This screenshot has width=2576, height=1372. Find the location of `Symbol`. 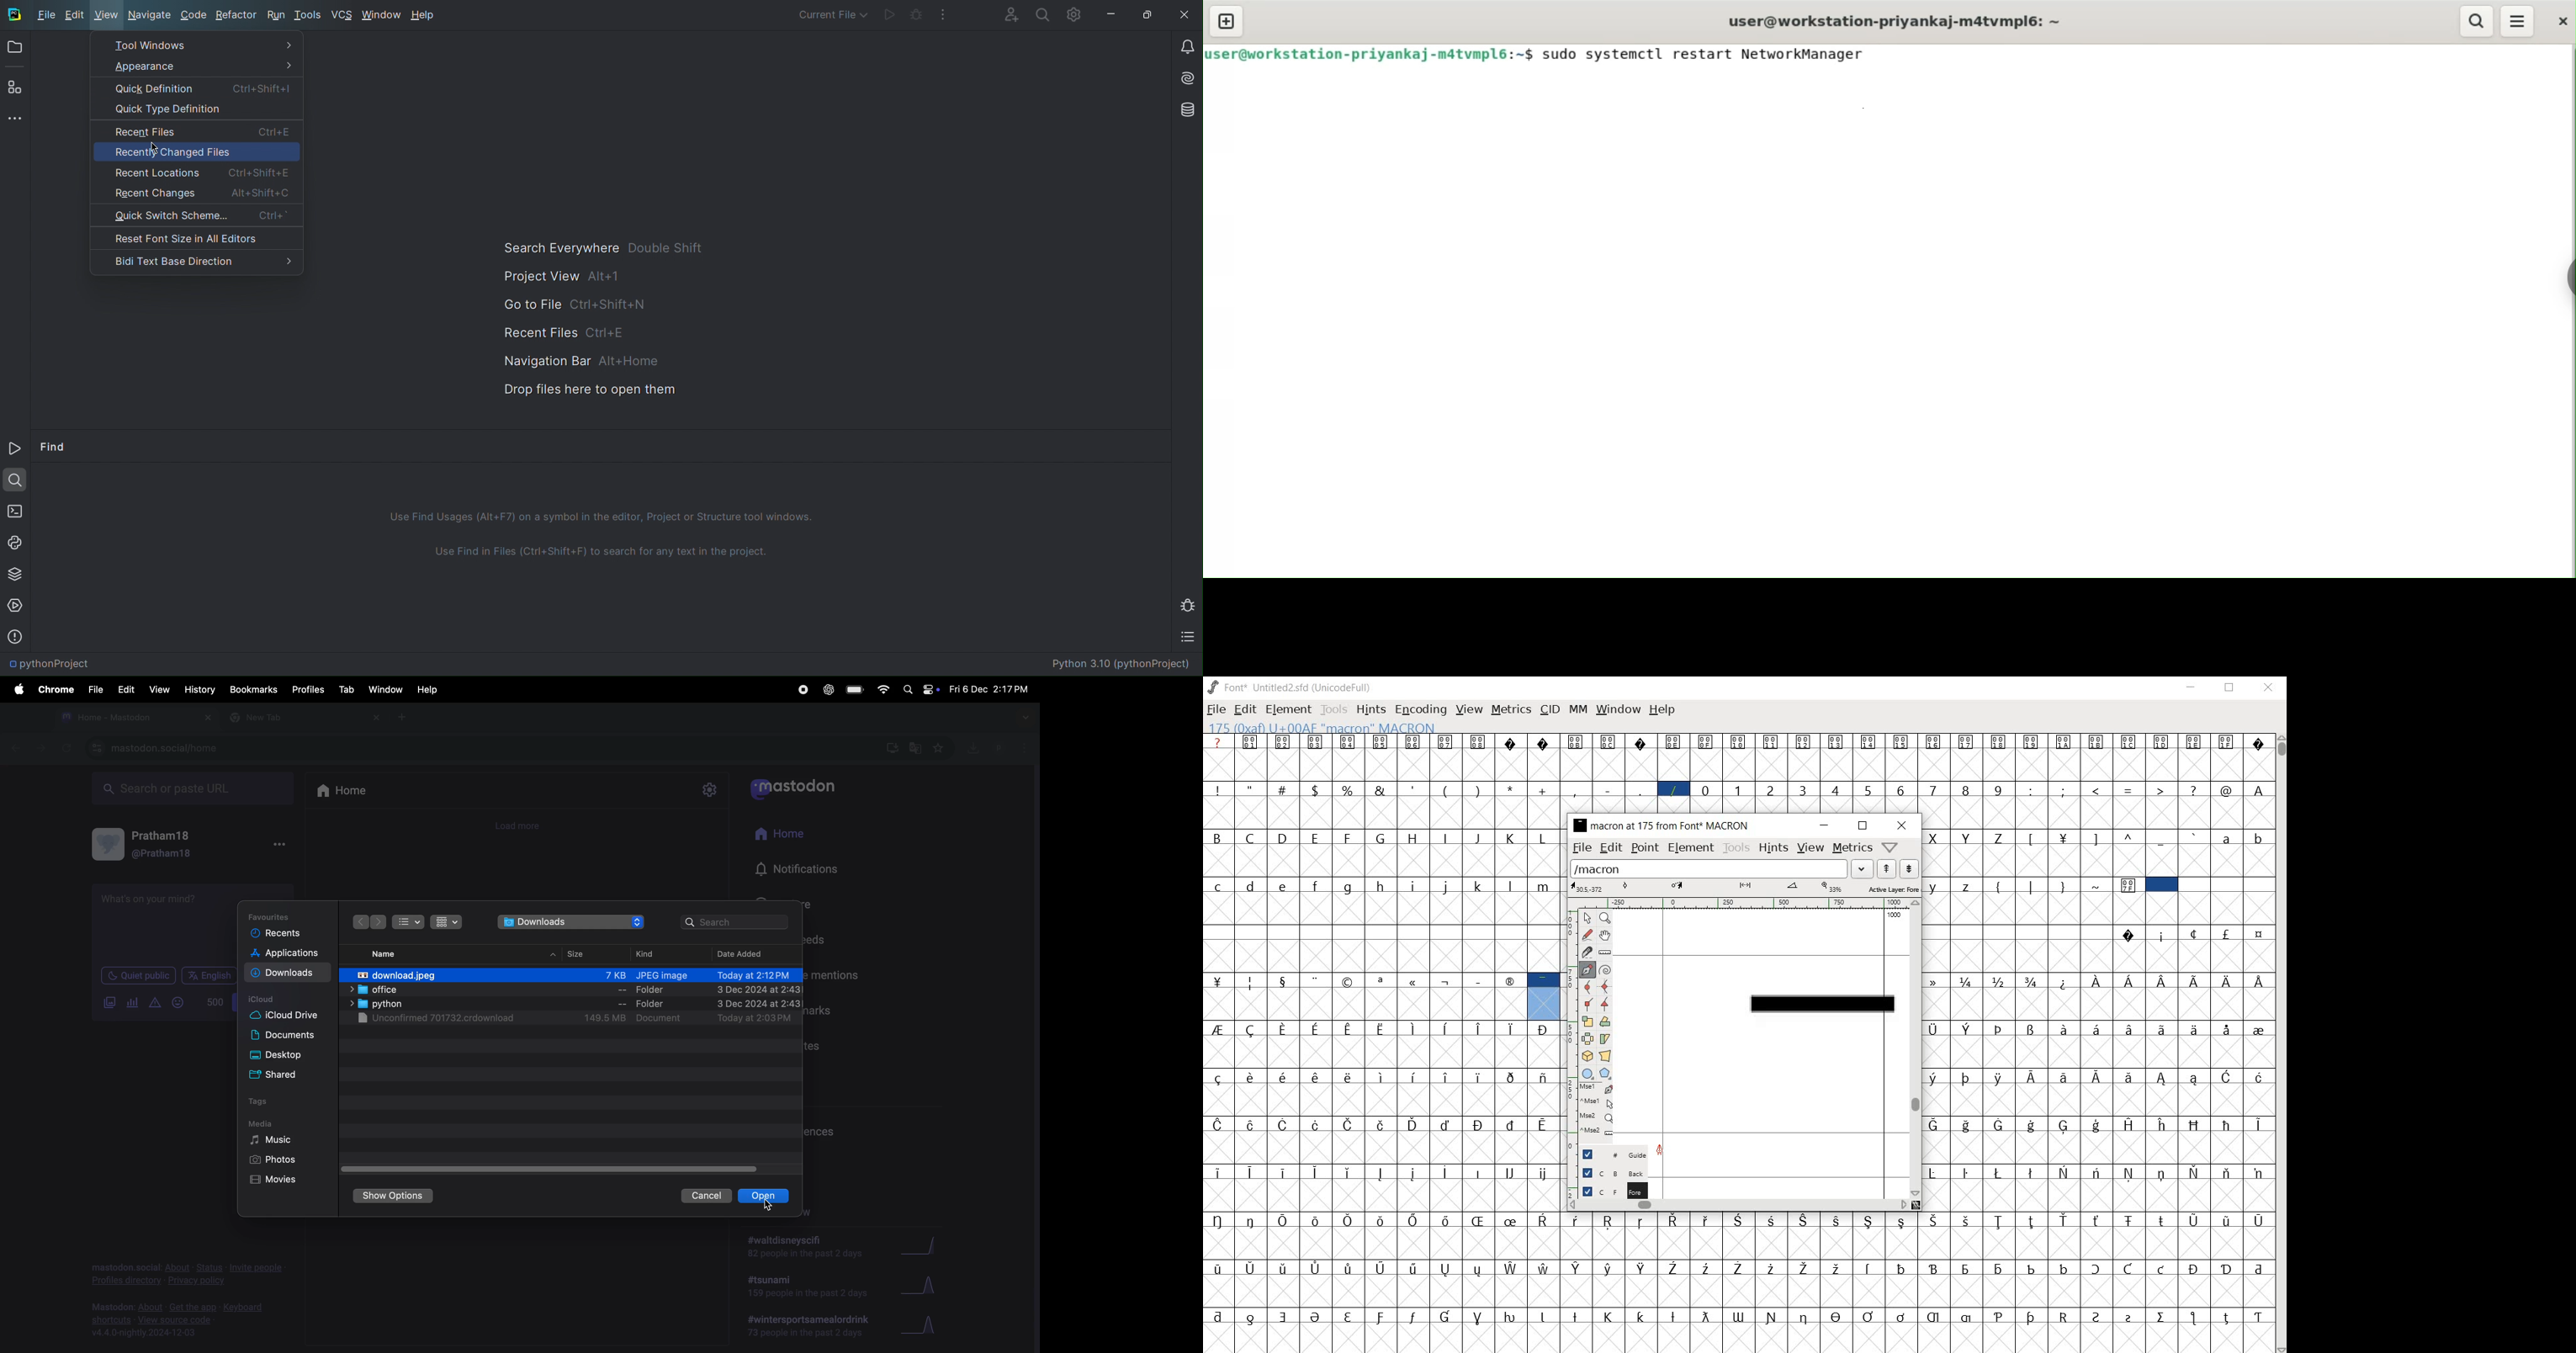

Symbol is located at coordinates (1838, 1267).